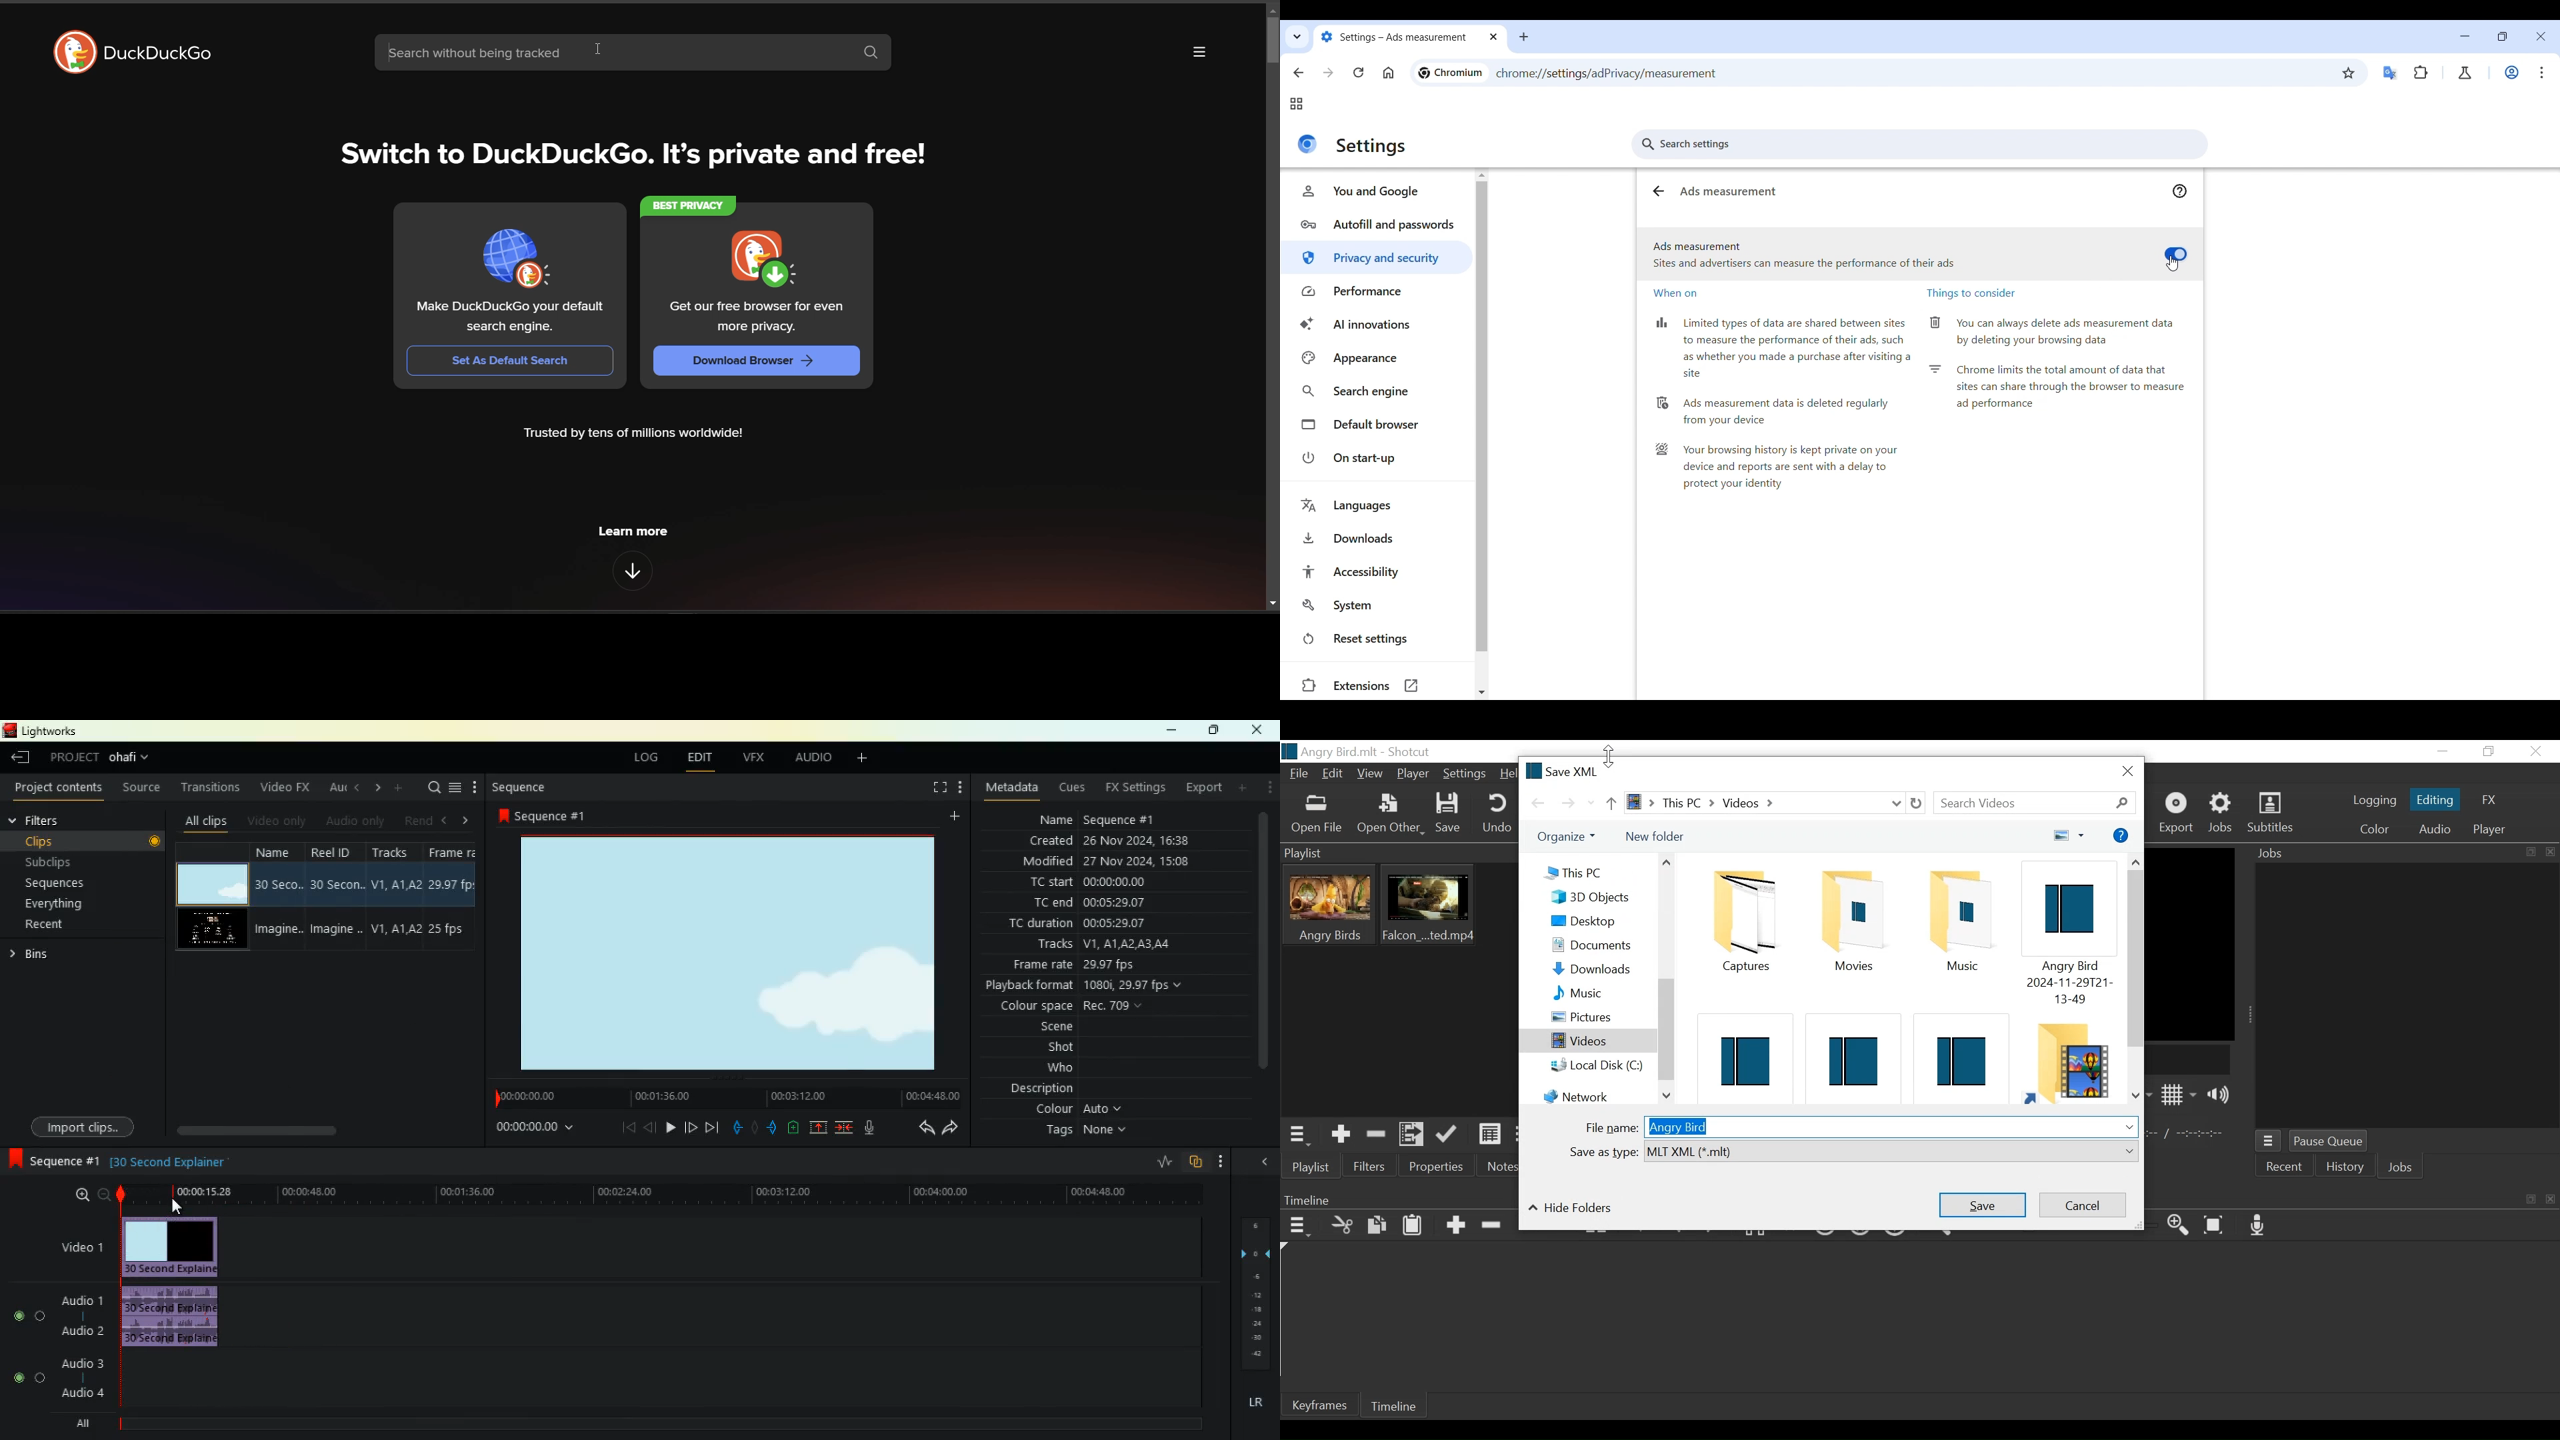 Image resolution: width=2576 pixels, height=1456 pixels. Describe the element at coordinates (694, 757) in the screenshot. I see `edit` at that location.